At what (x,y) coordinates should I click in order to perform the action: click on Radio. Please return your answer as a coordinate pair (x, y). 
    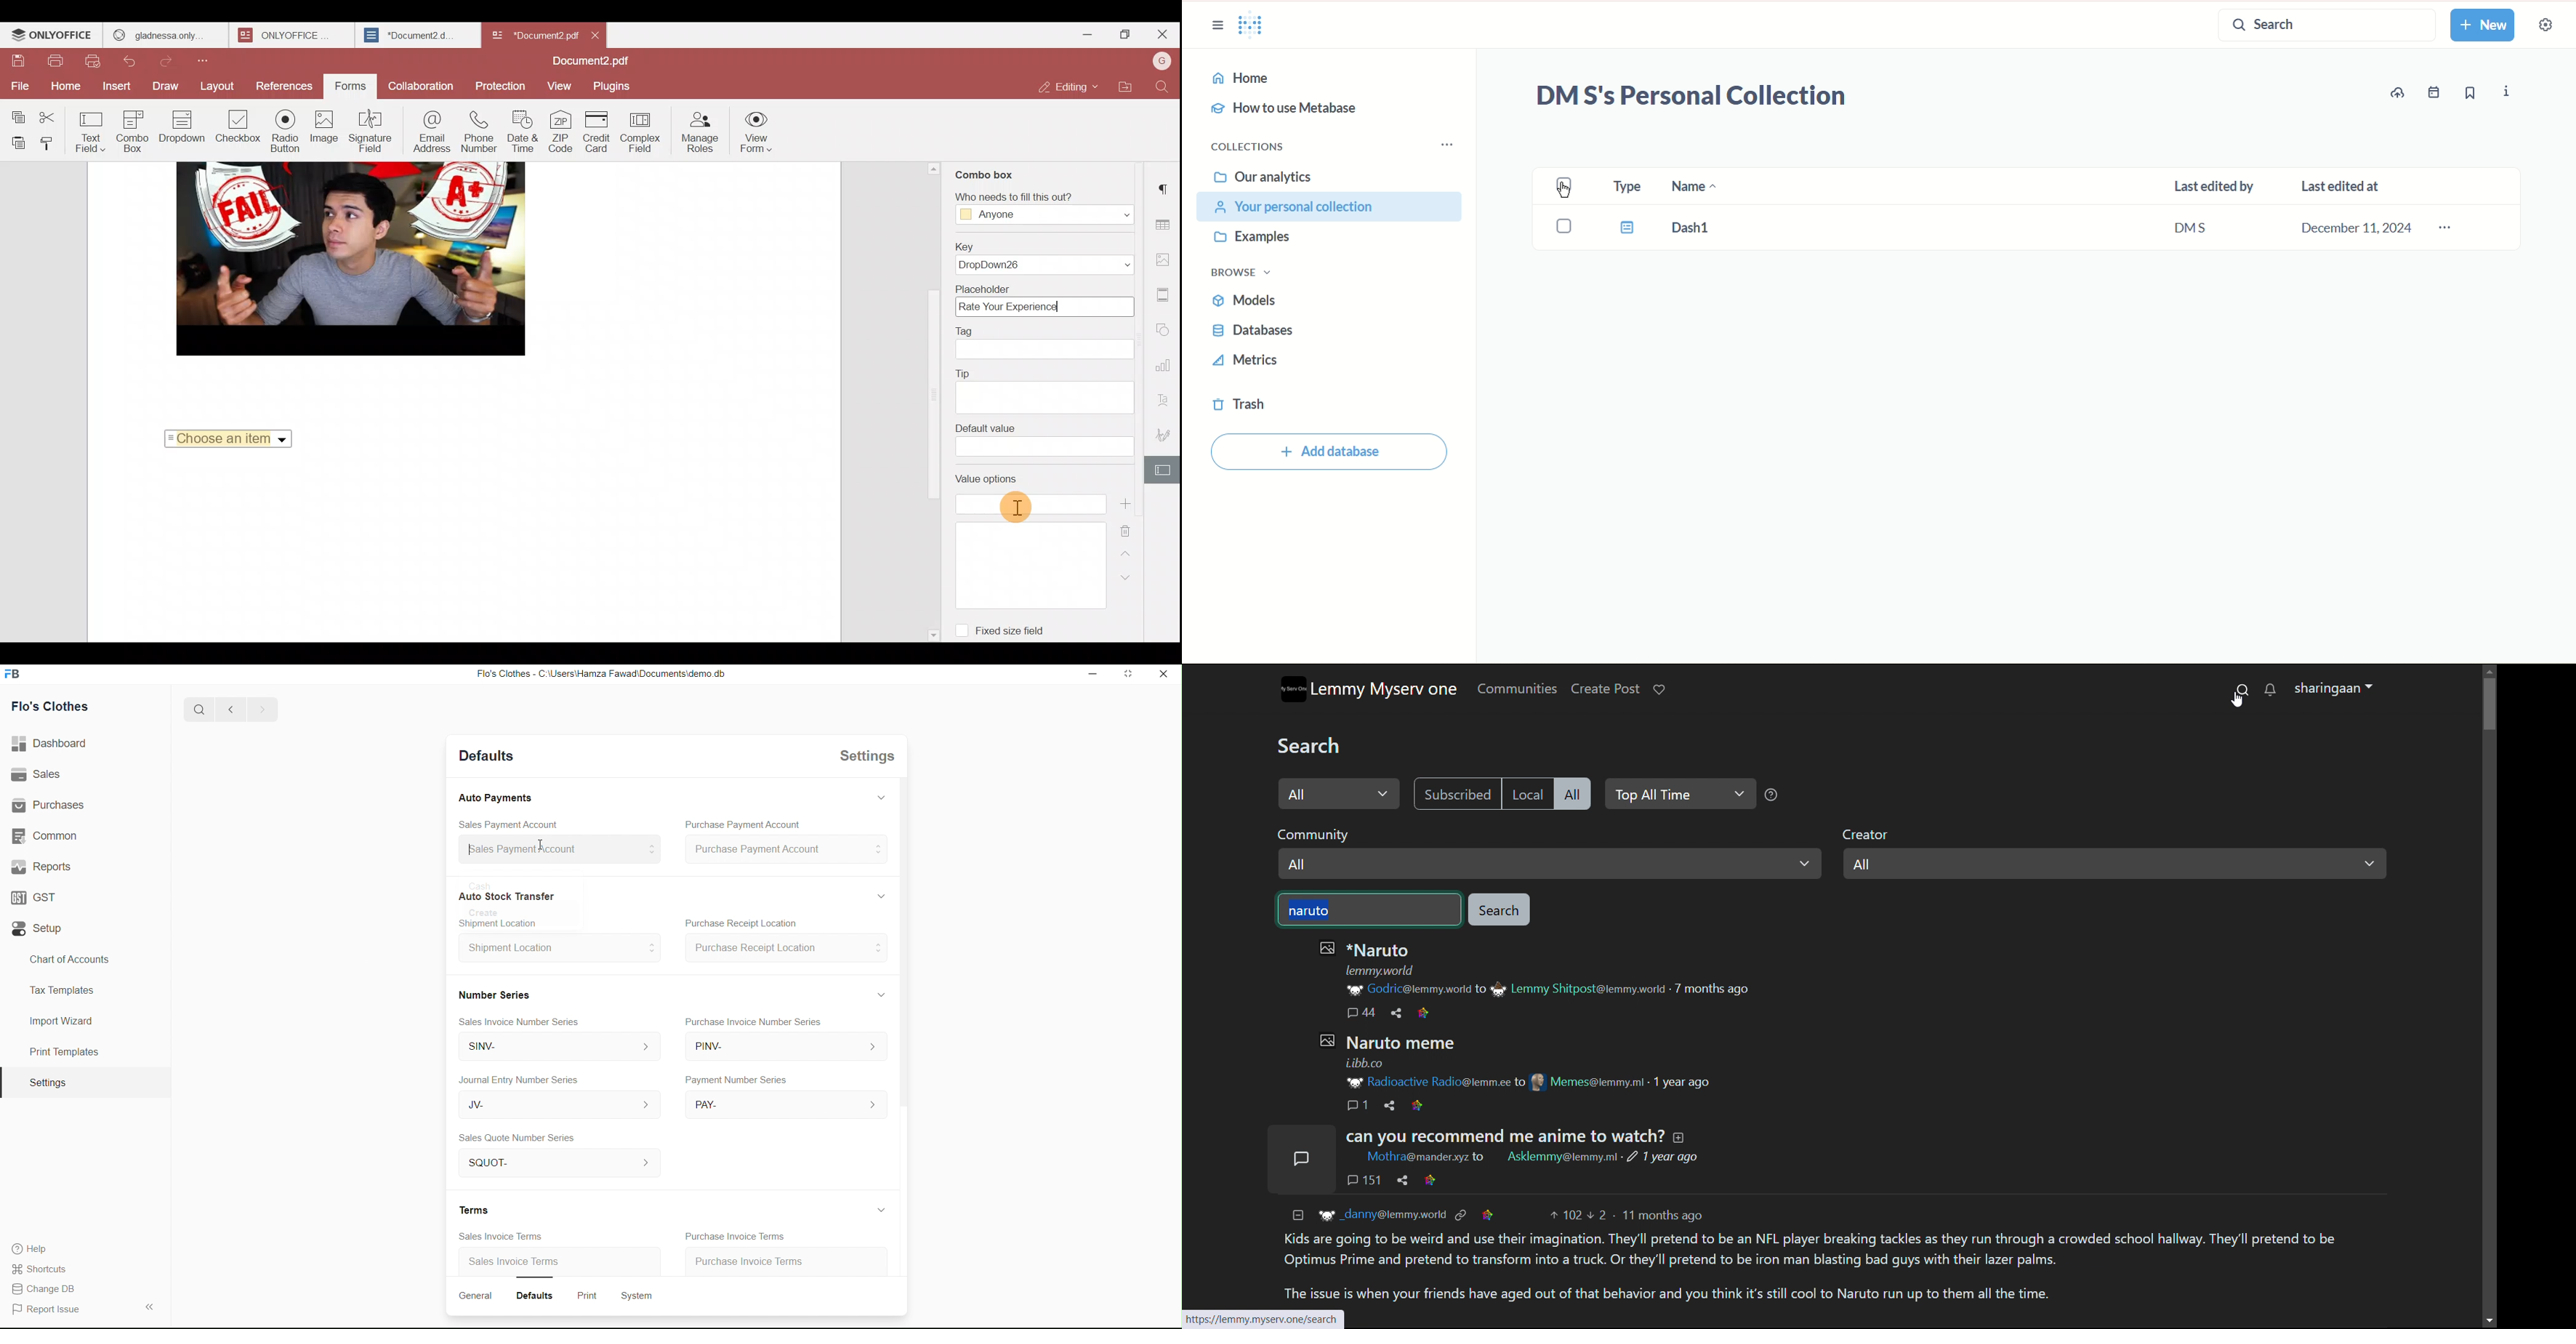
    Looking at the image, I should click on (285, 132).